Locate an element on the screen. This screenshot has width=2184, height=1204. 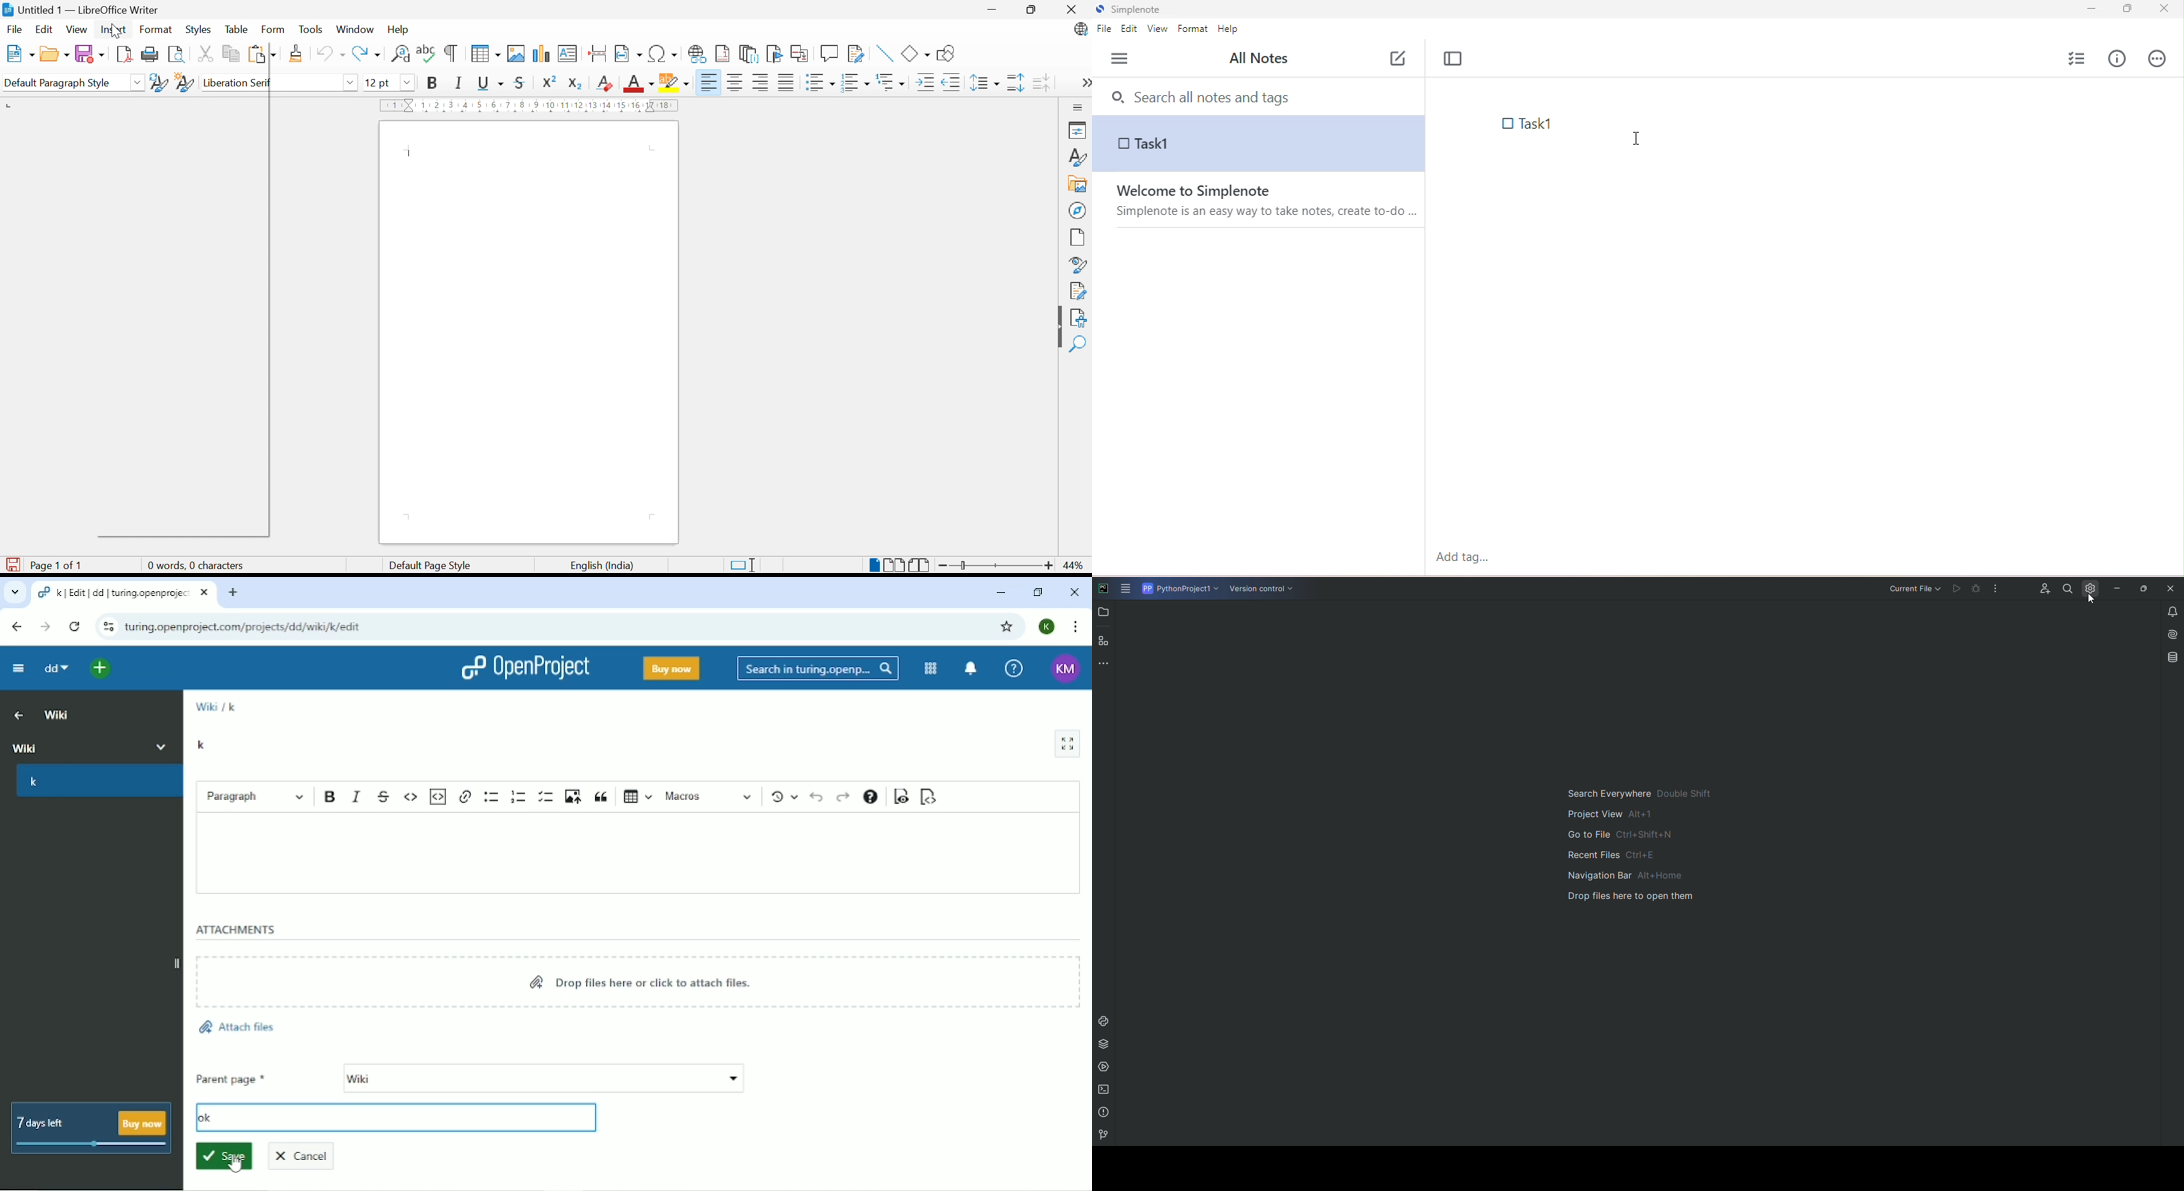
Standard selection. Click to change selection mode. is located at coordinates (743, 565).